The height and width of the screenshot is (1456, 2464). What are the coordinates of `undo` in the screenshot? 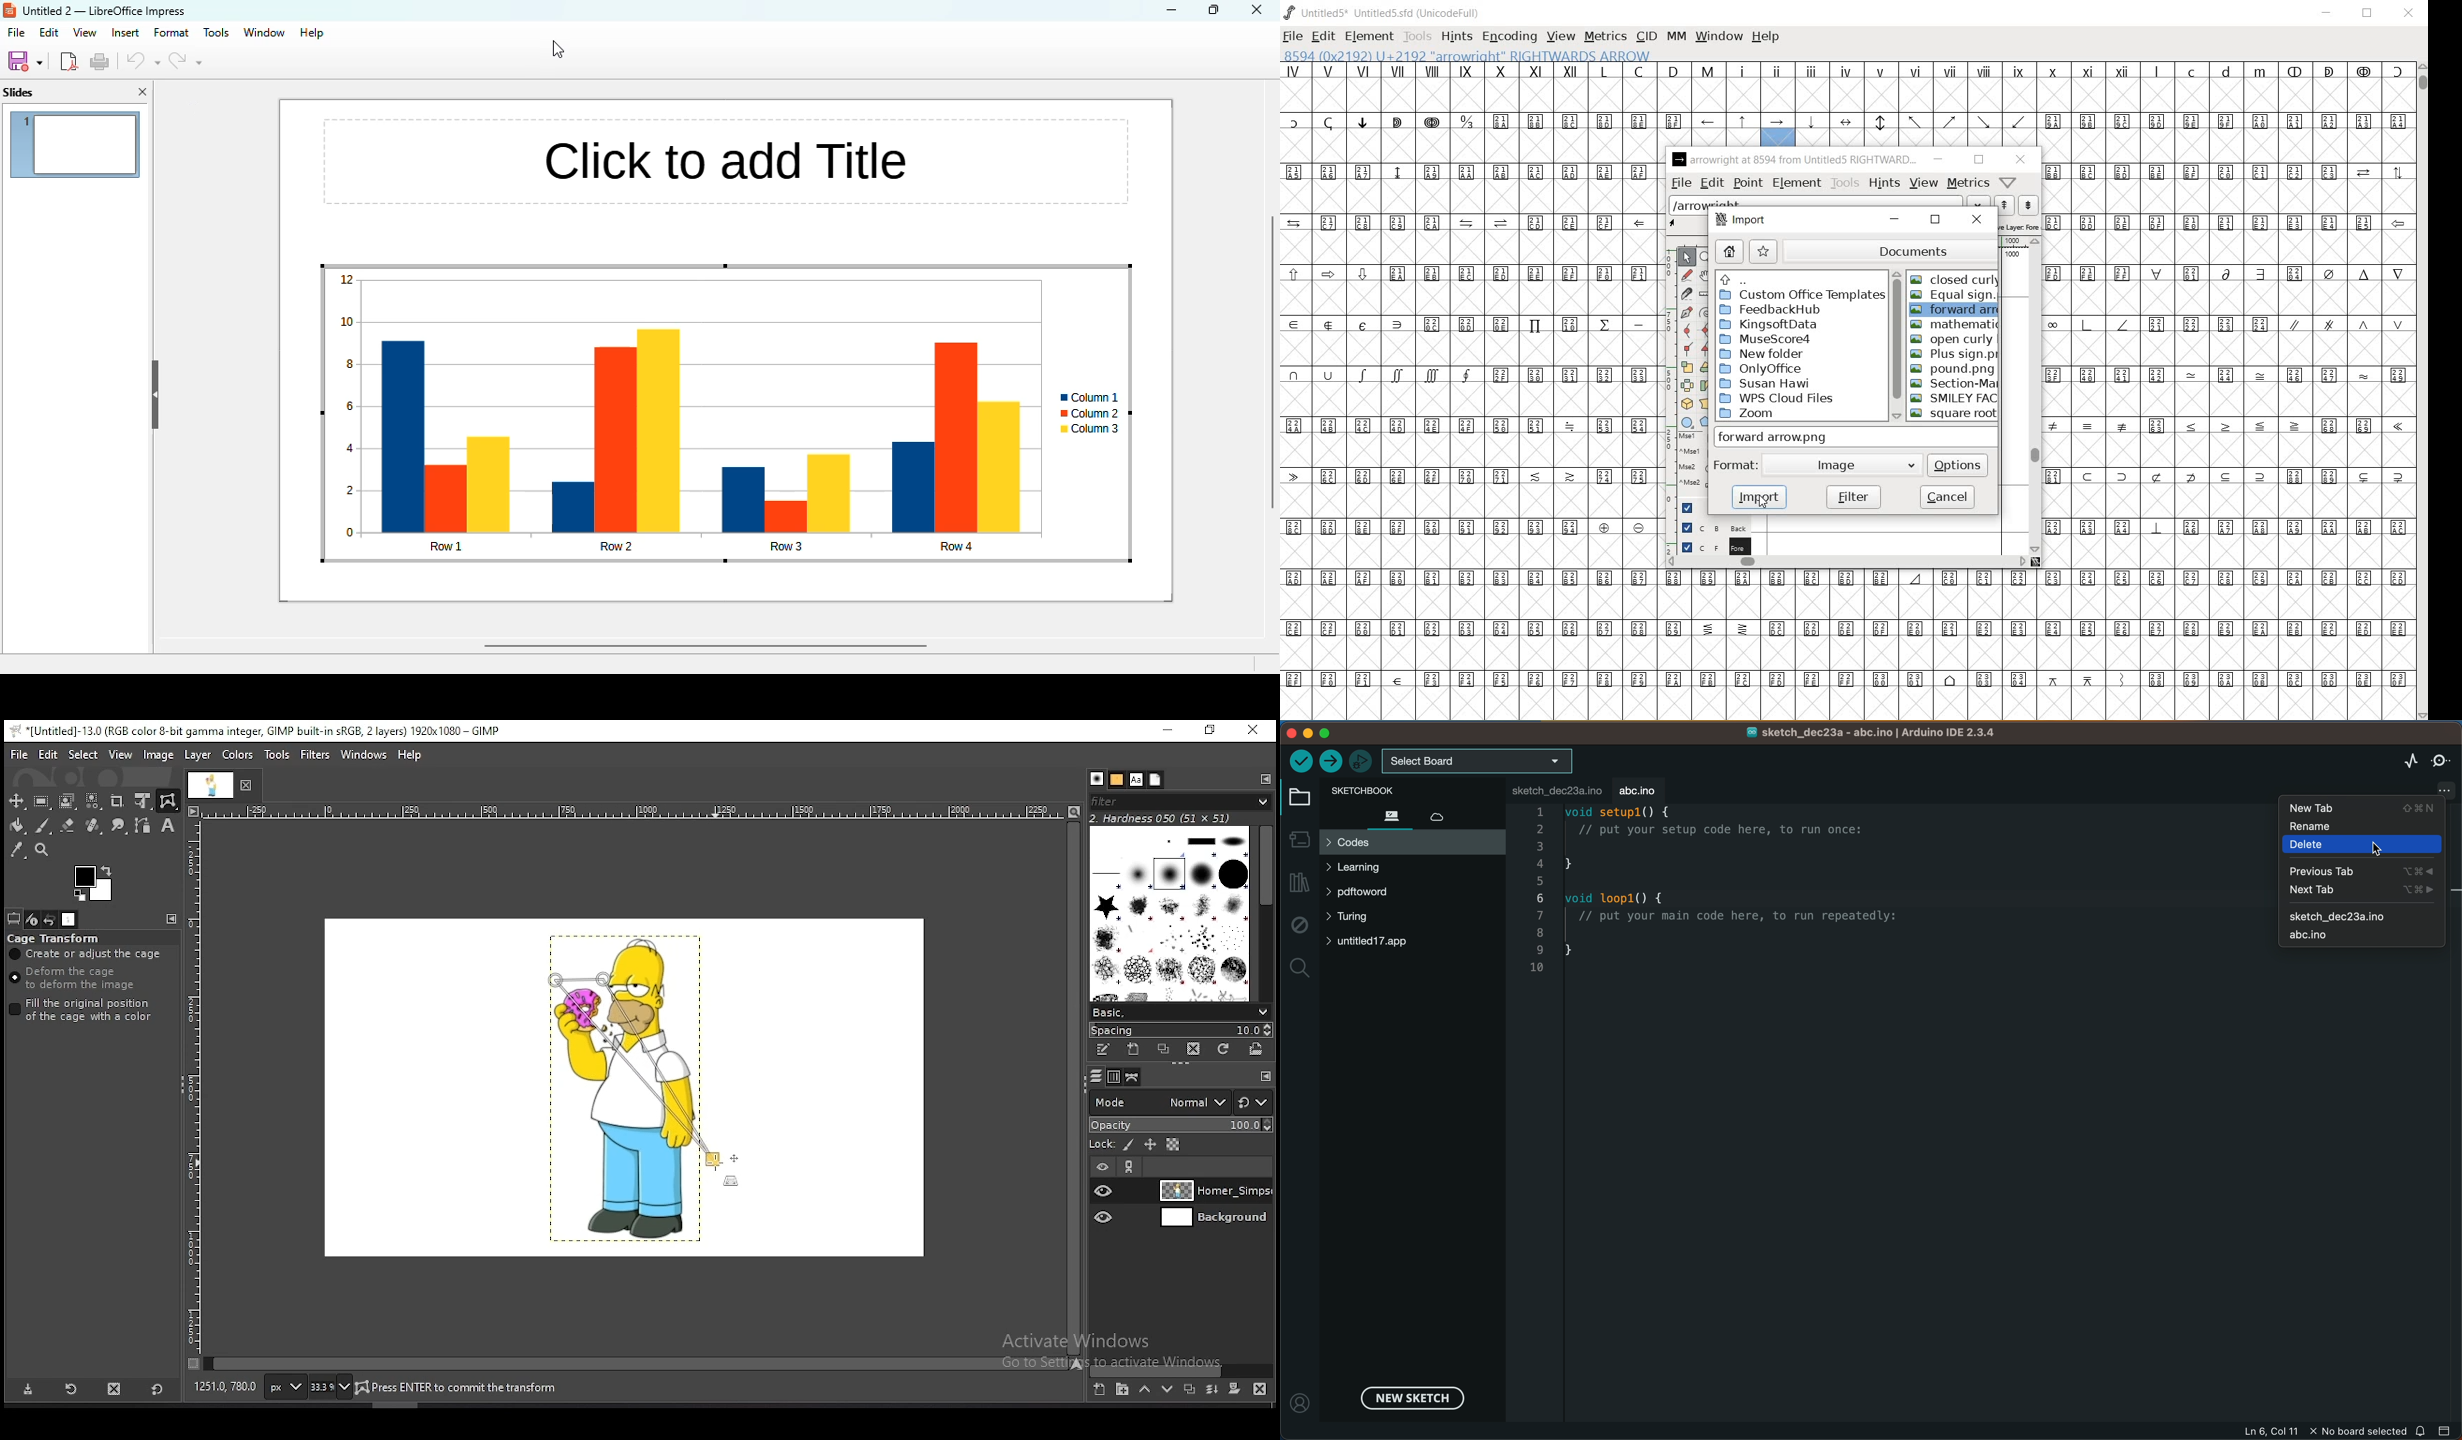 It's located at (143, 61).